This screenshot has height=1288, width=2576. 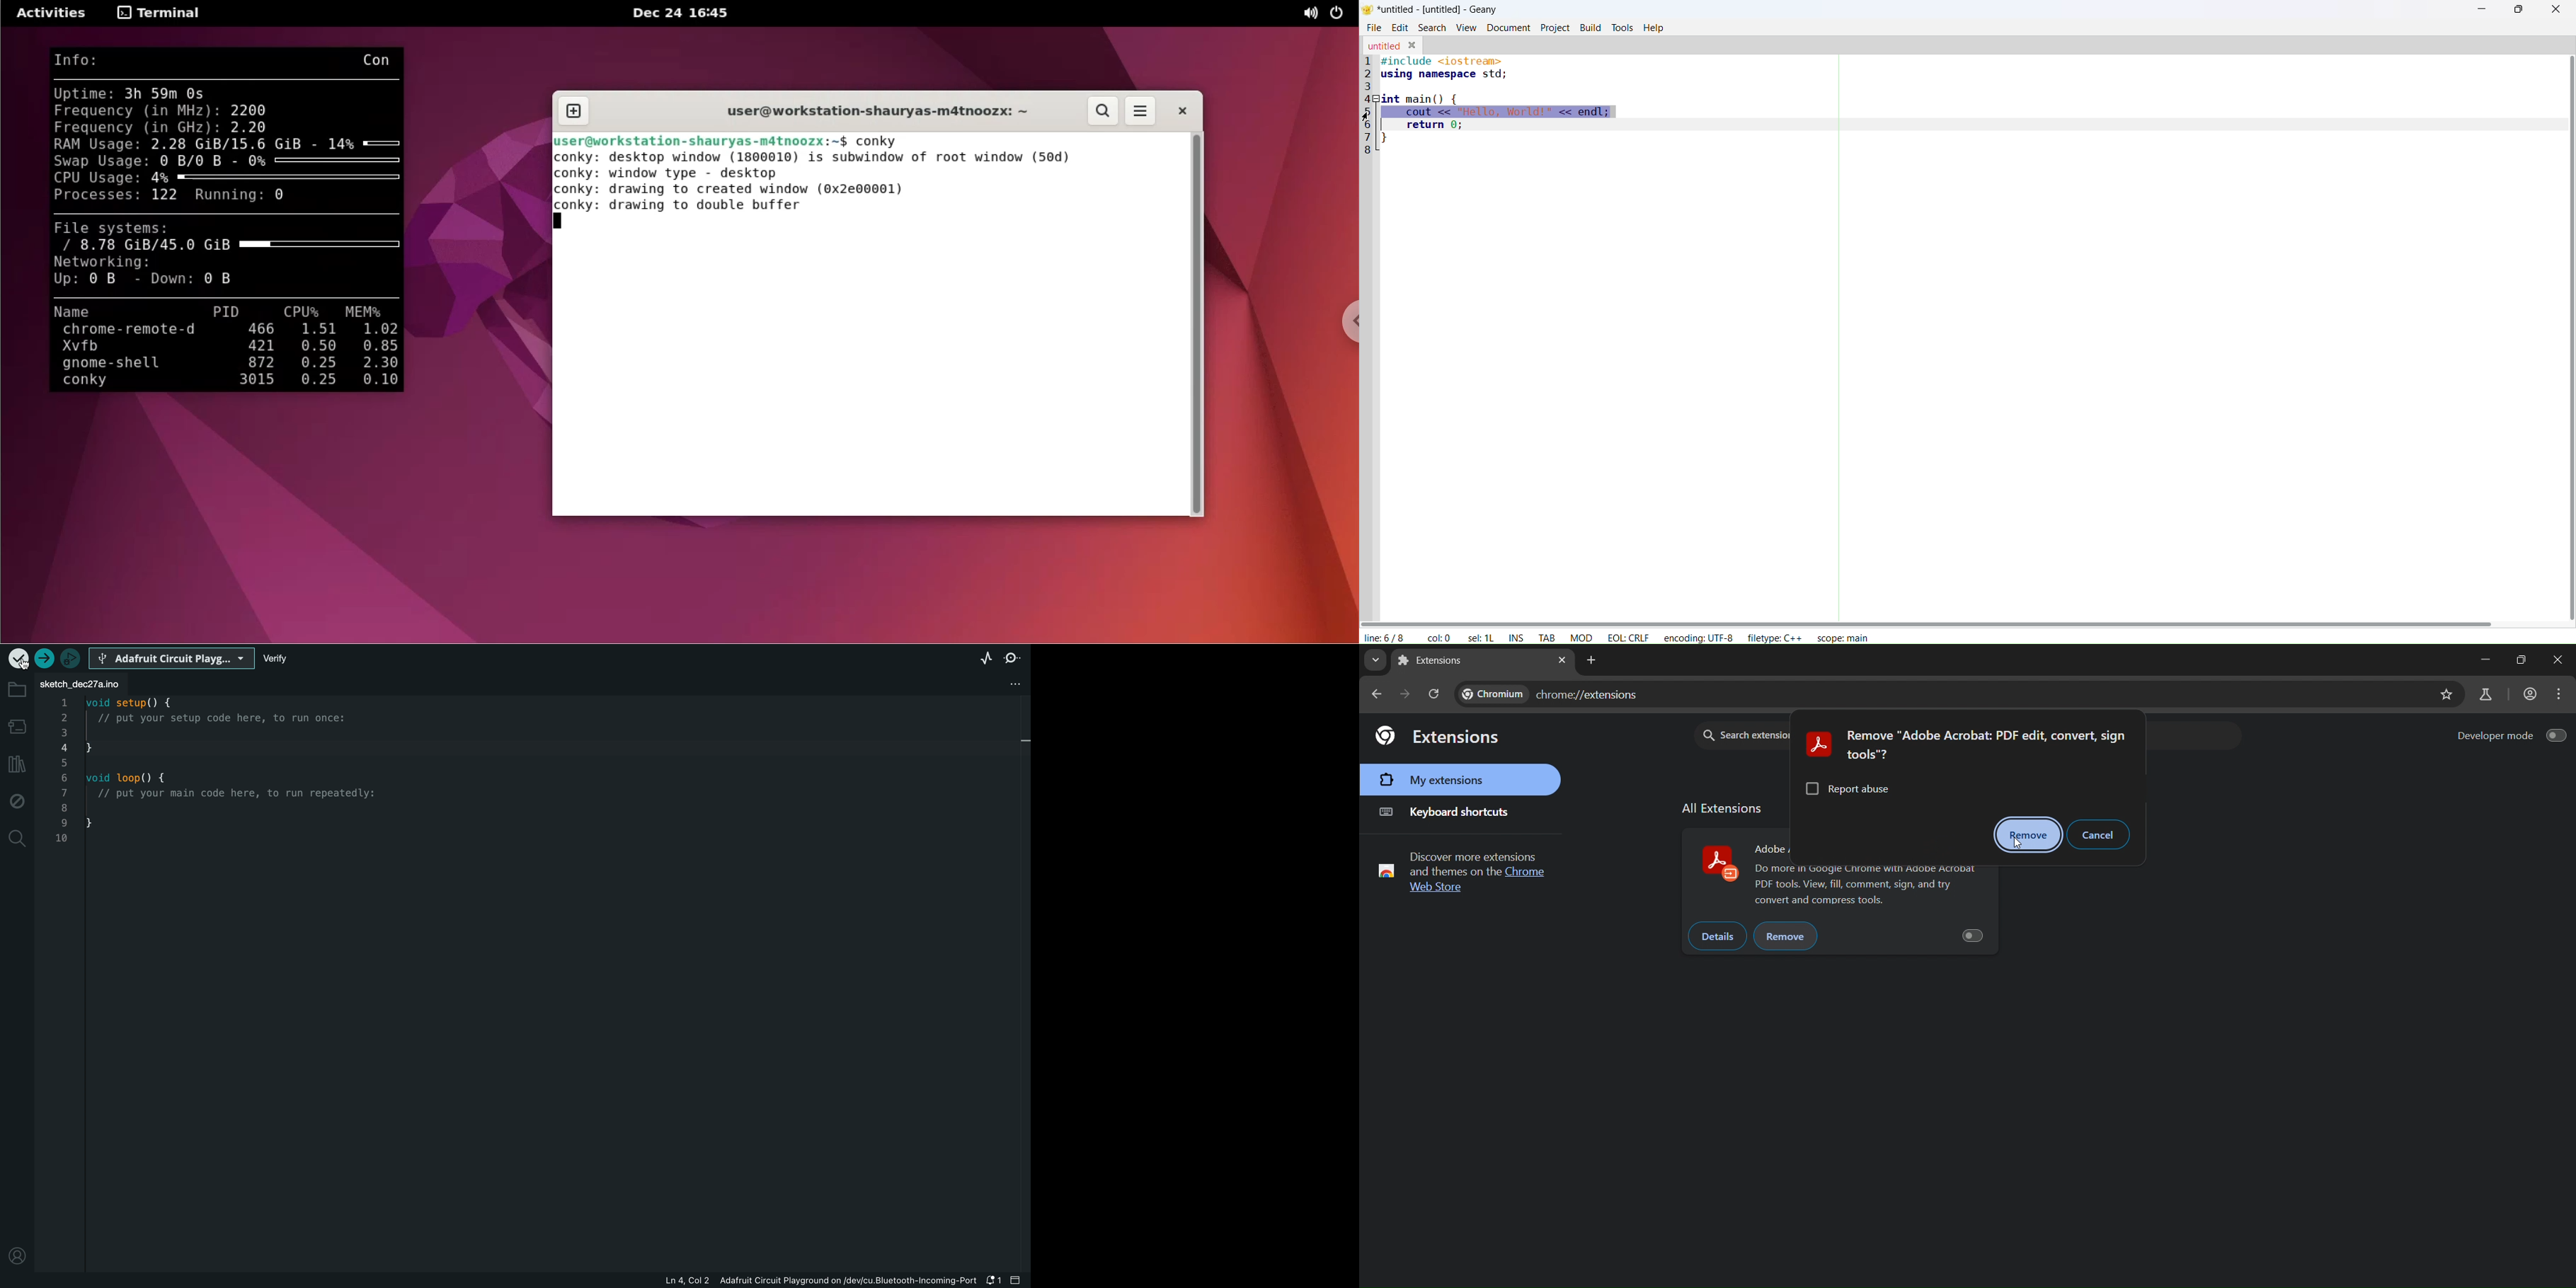 I want to click on *untitled-[untitled]-Geany, so click(x=1438, y=10).